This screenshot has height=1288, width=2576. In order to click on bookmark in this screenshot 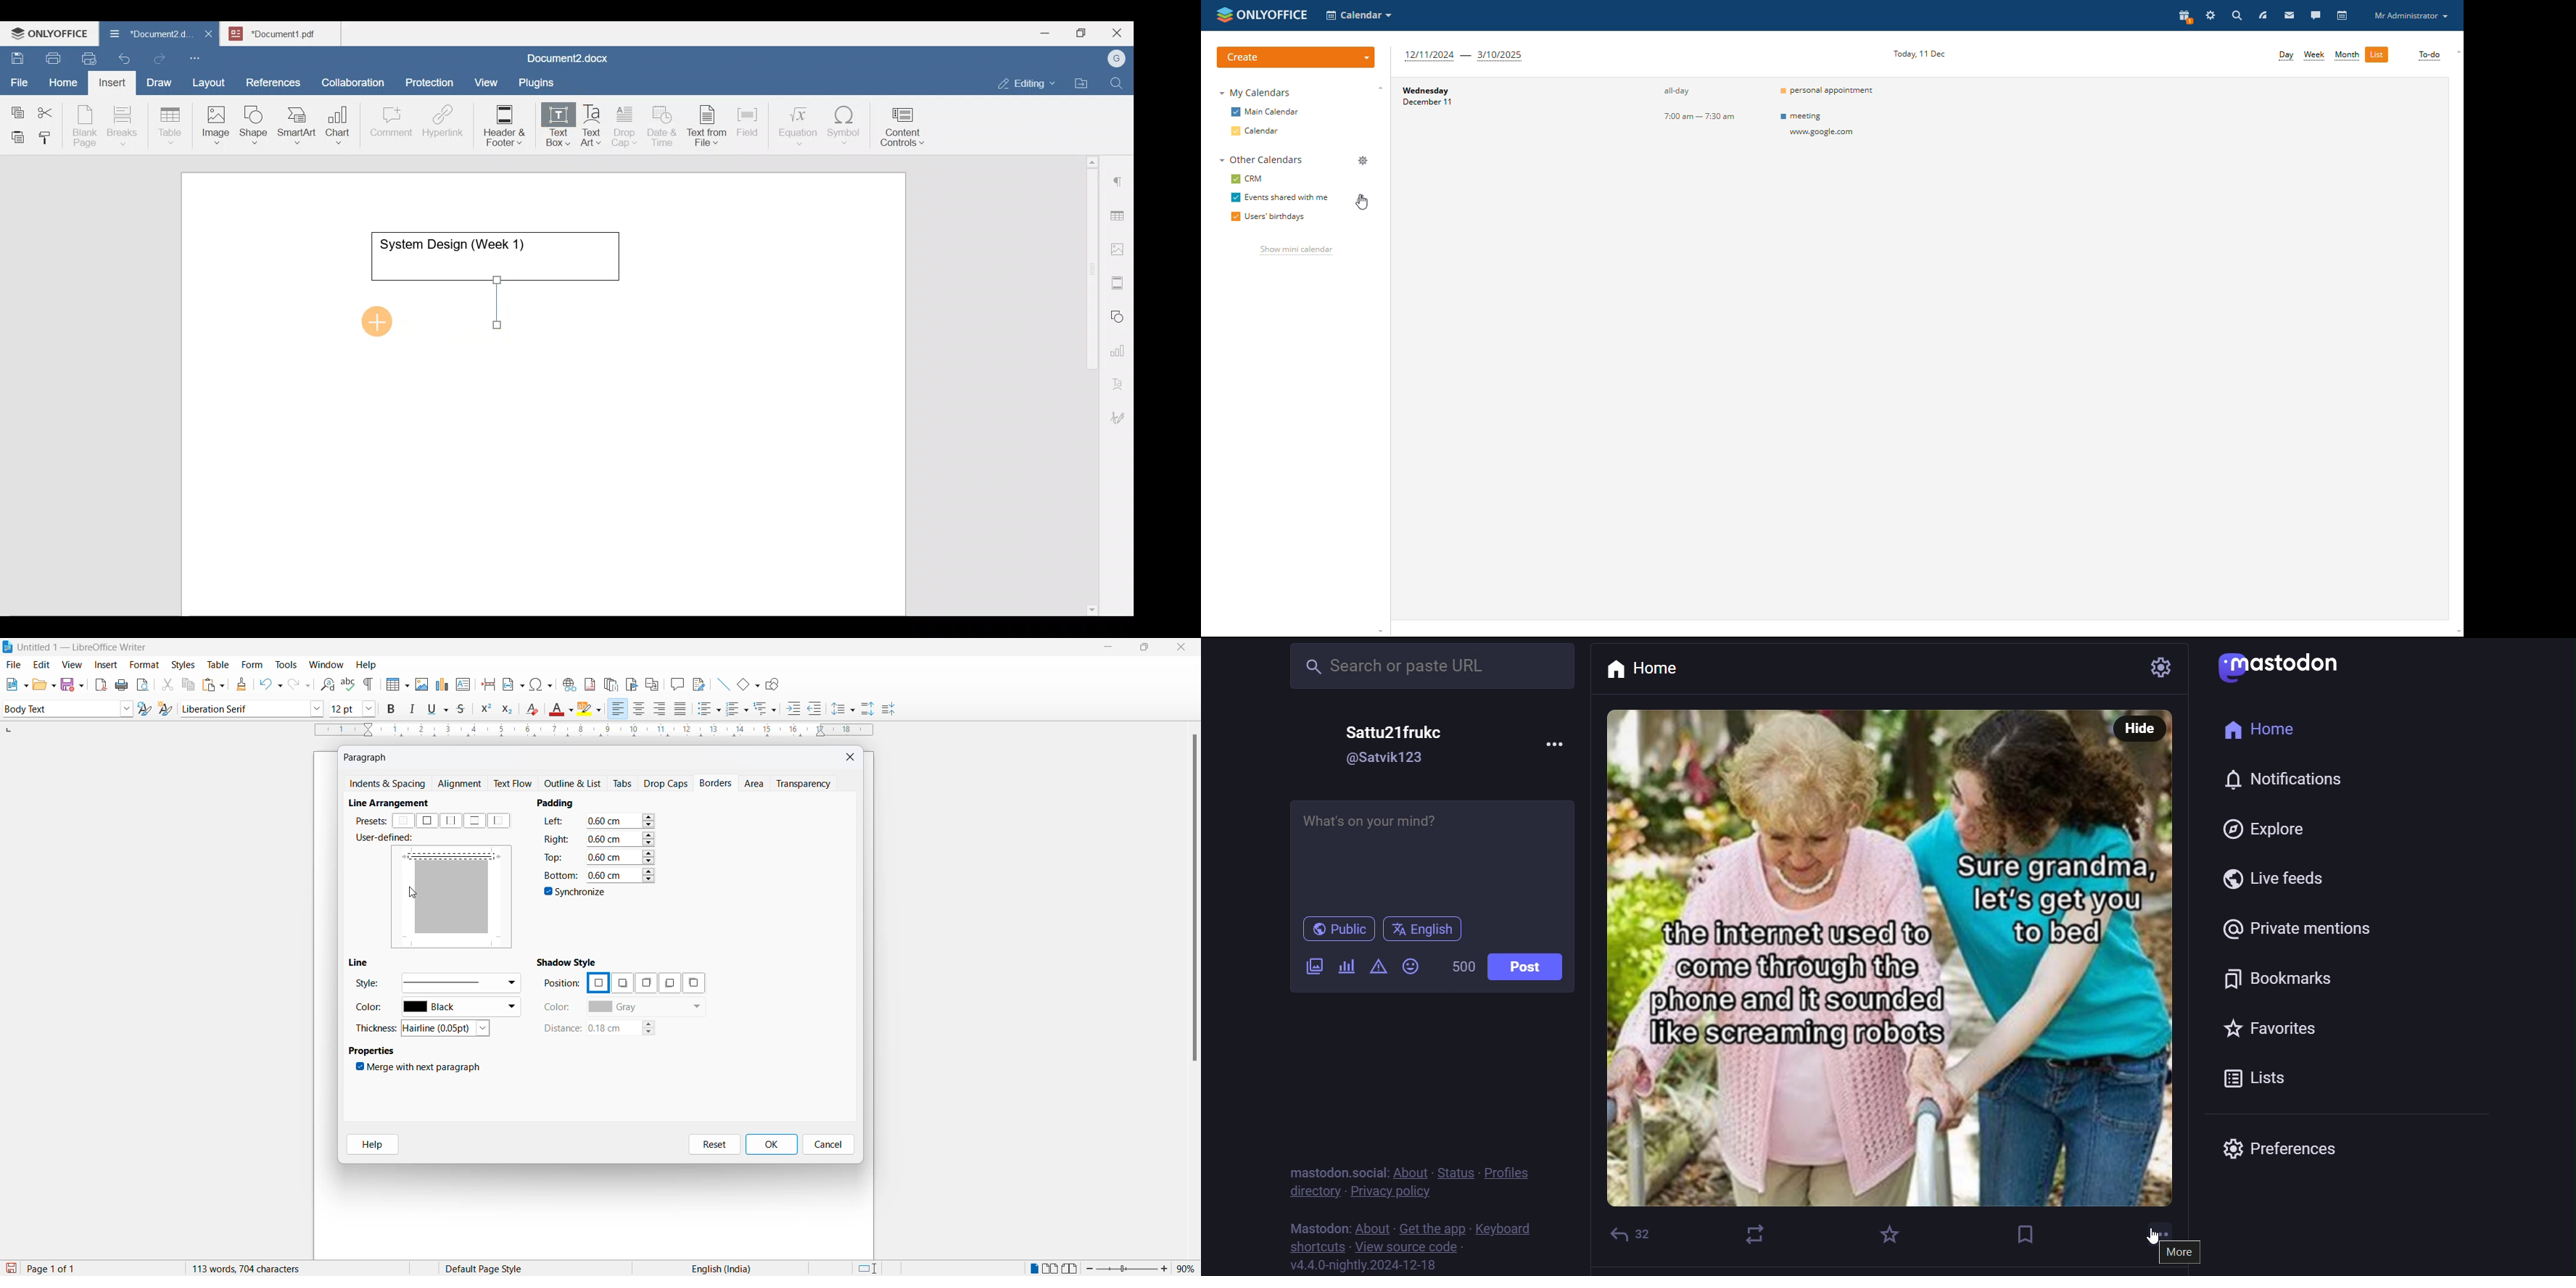, I will do `click(2285, 977)`.